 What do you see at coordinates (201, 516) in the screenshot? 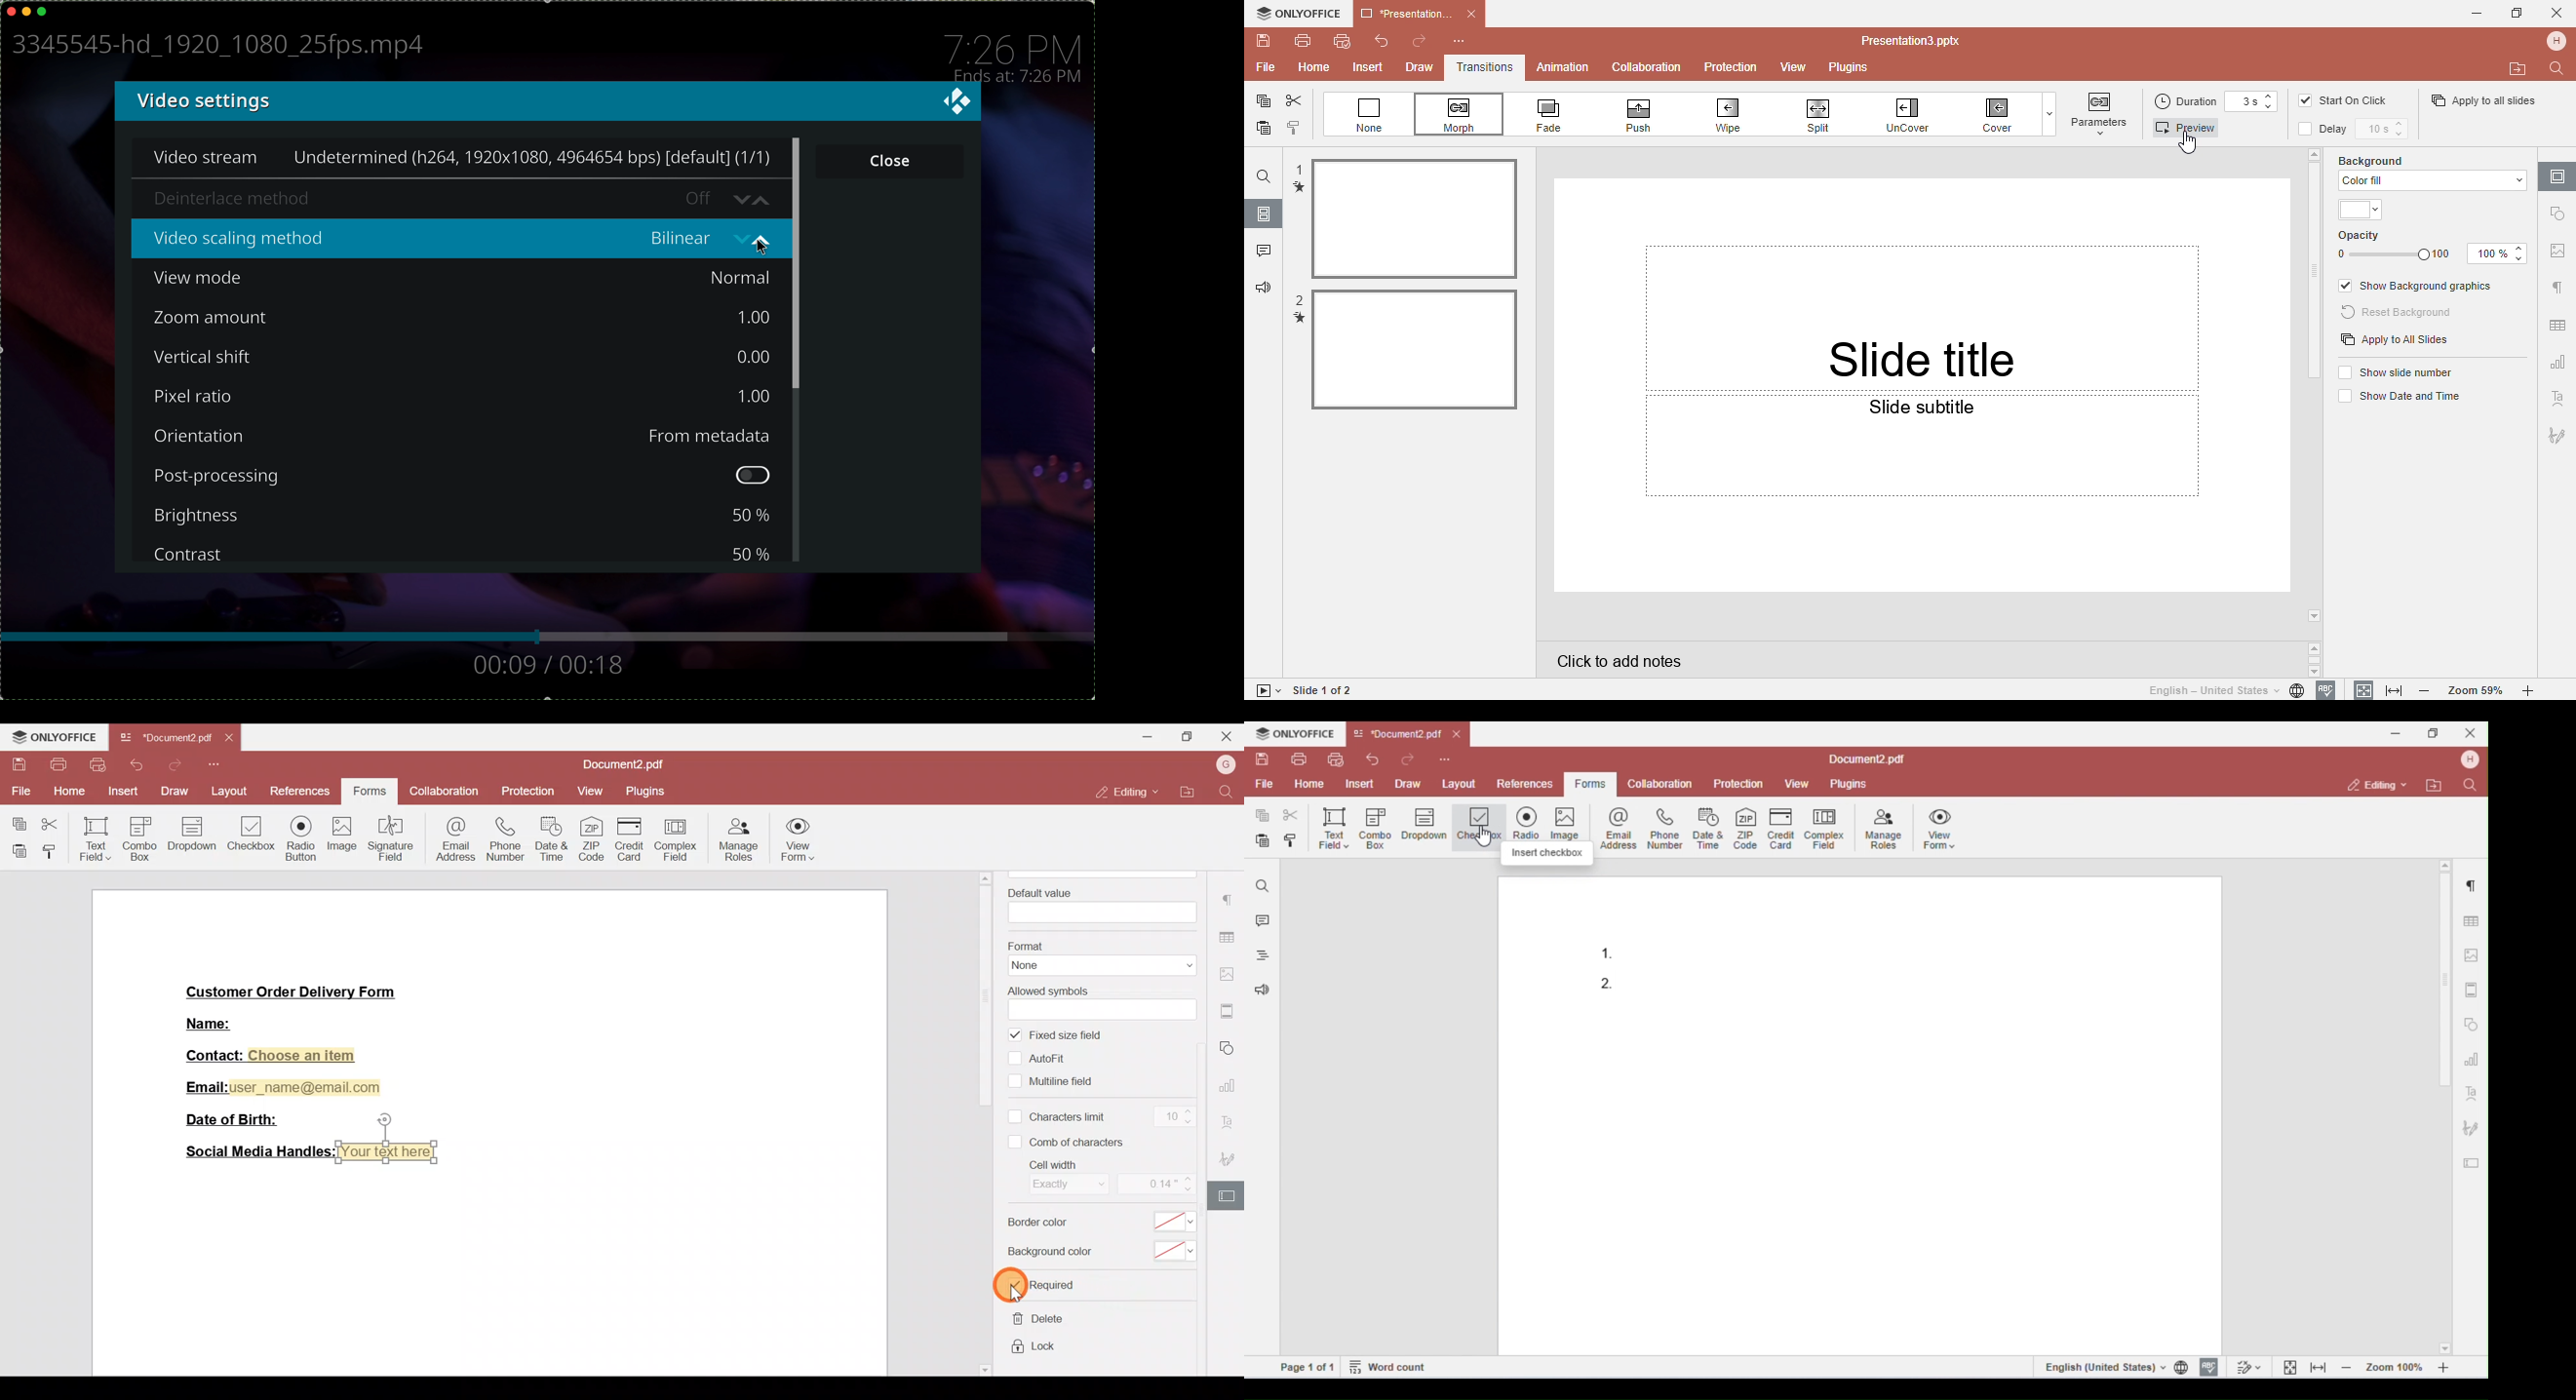
I see `brightness` at bounding box center [201, 516].